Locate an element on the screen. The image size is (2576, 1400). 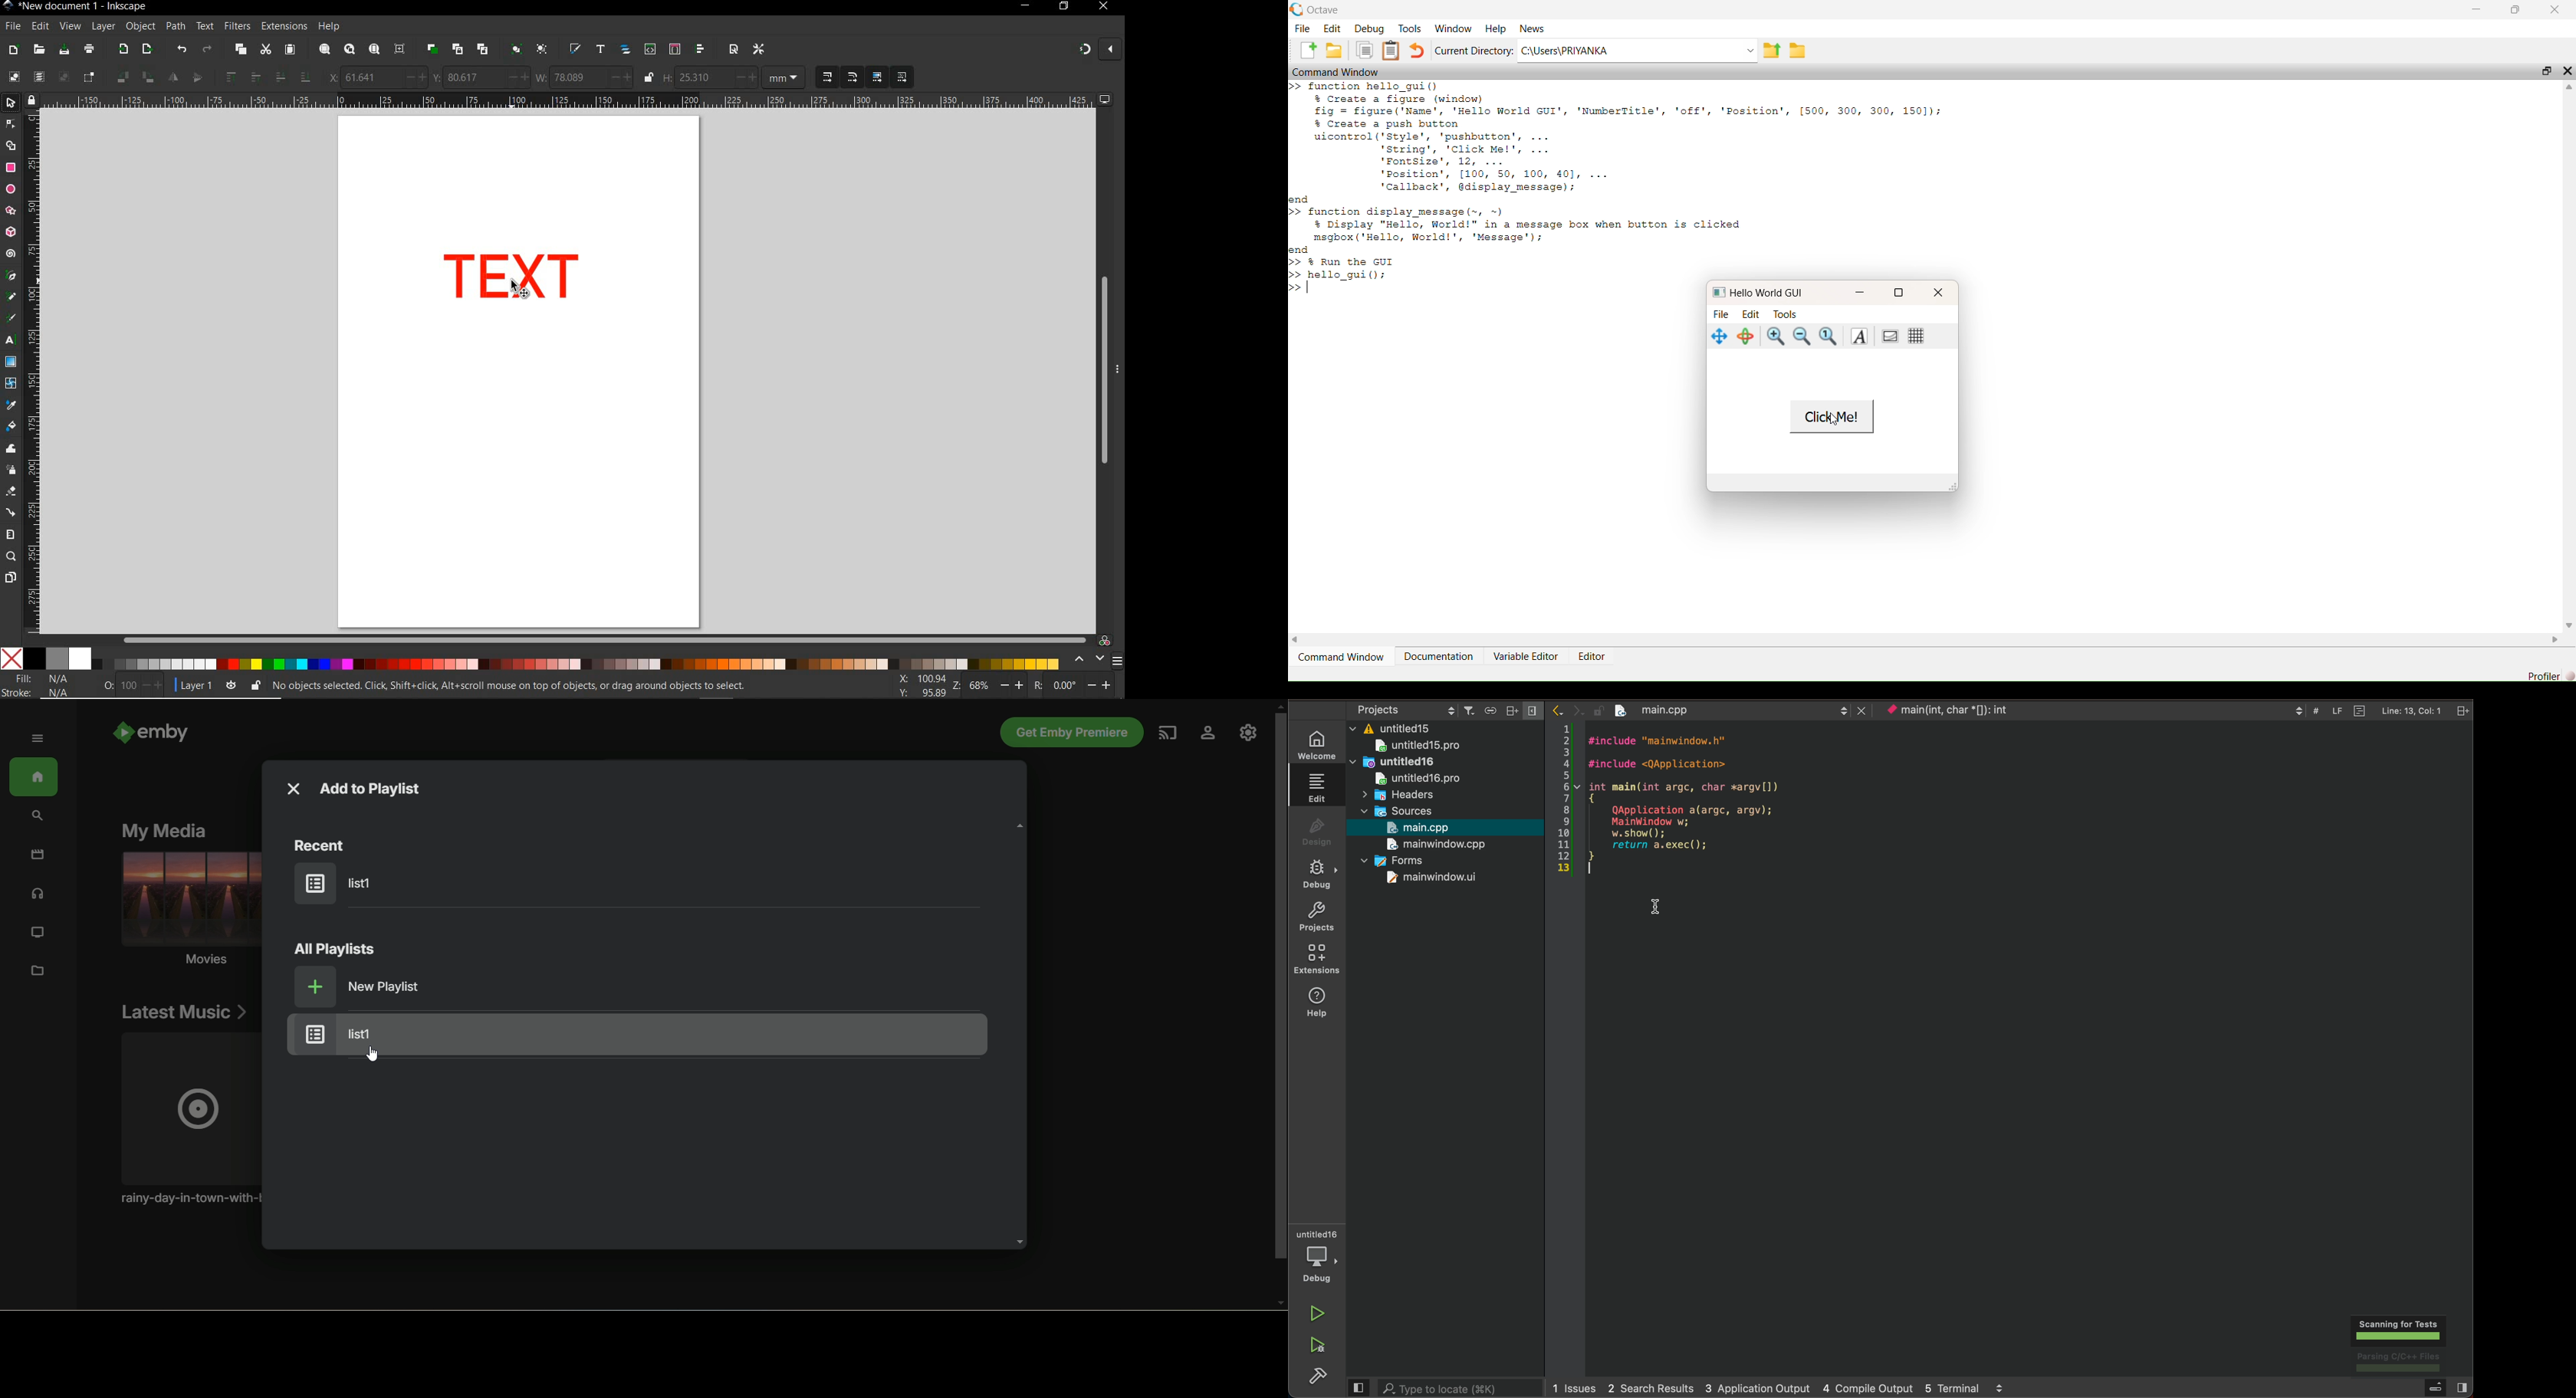
selector tool is located at coordinates (12, 104).